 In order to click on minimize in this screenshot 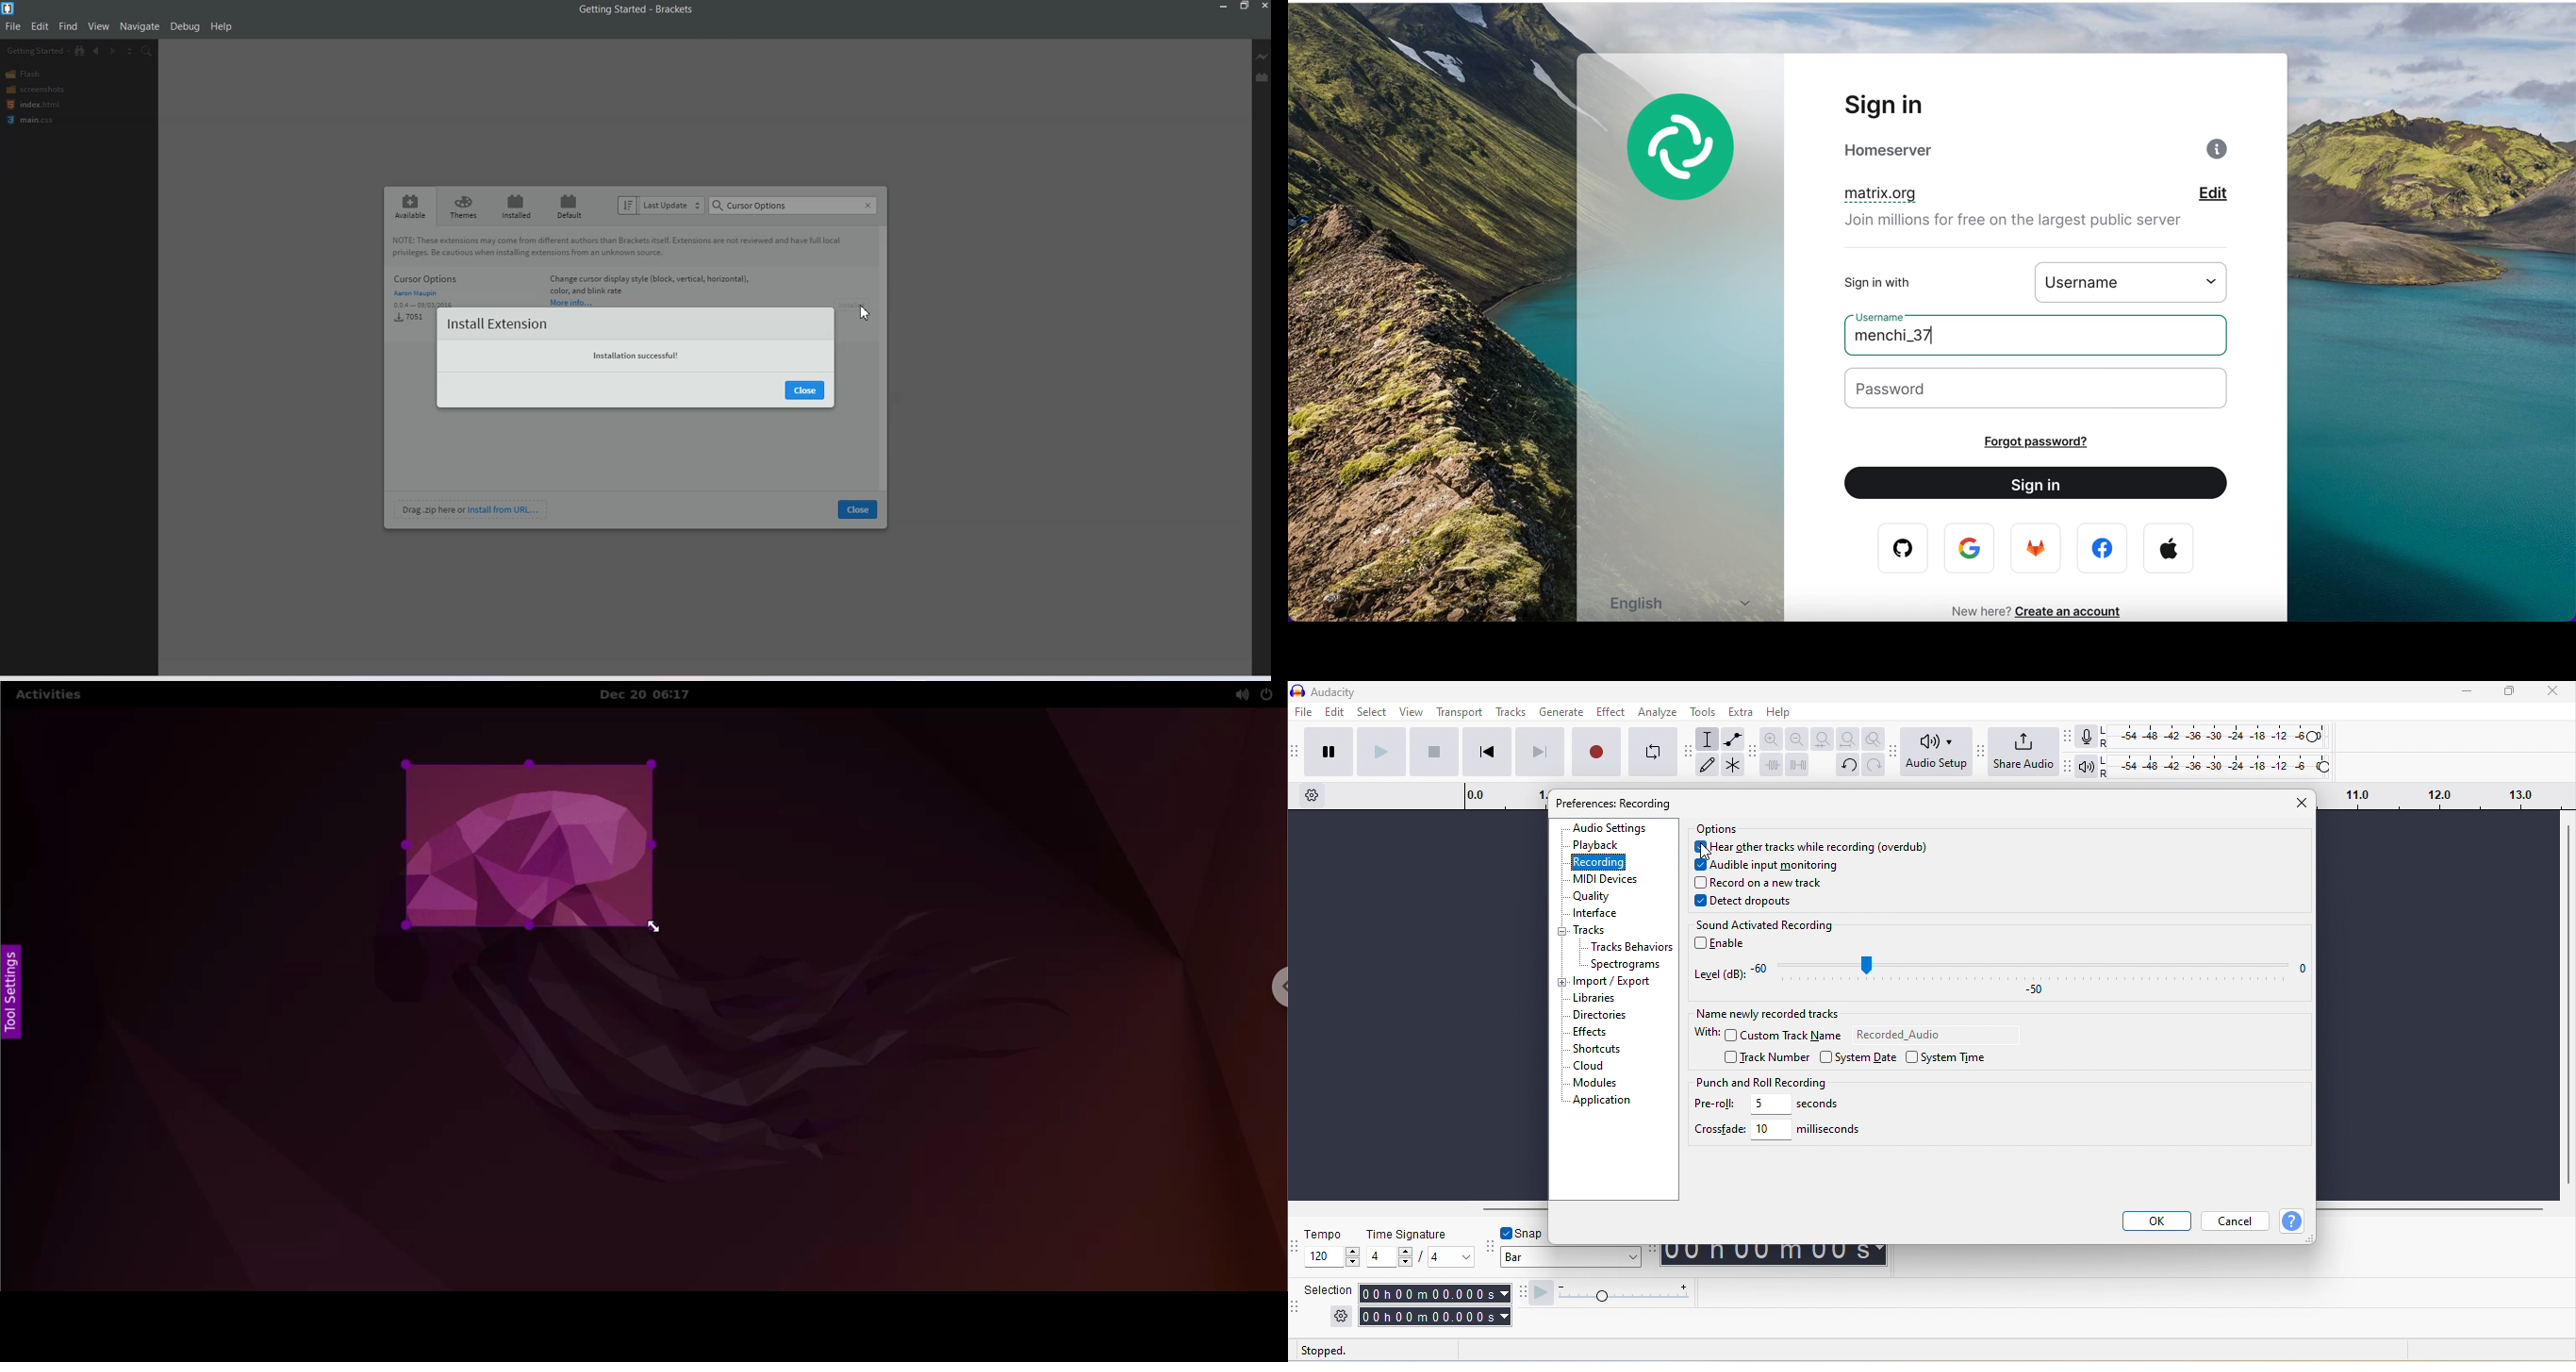, I will do `click(2469, 693)`.